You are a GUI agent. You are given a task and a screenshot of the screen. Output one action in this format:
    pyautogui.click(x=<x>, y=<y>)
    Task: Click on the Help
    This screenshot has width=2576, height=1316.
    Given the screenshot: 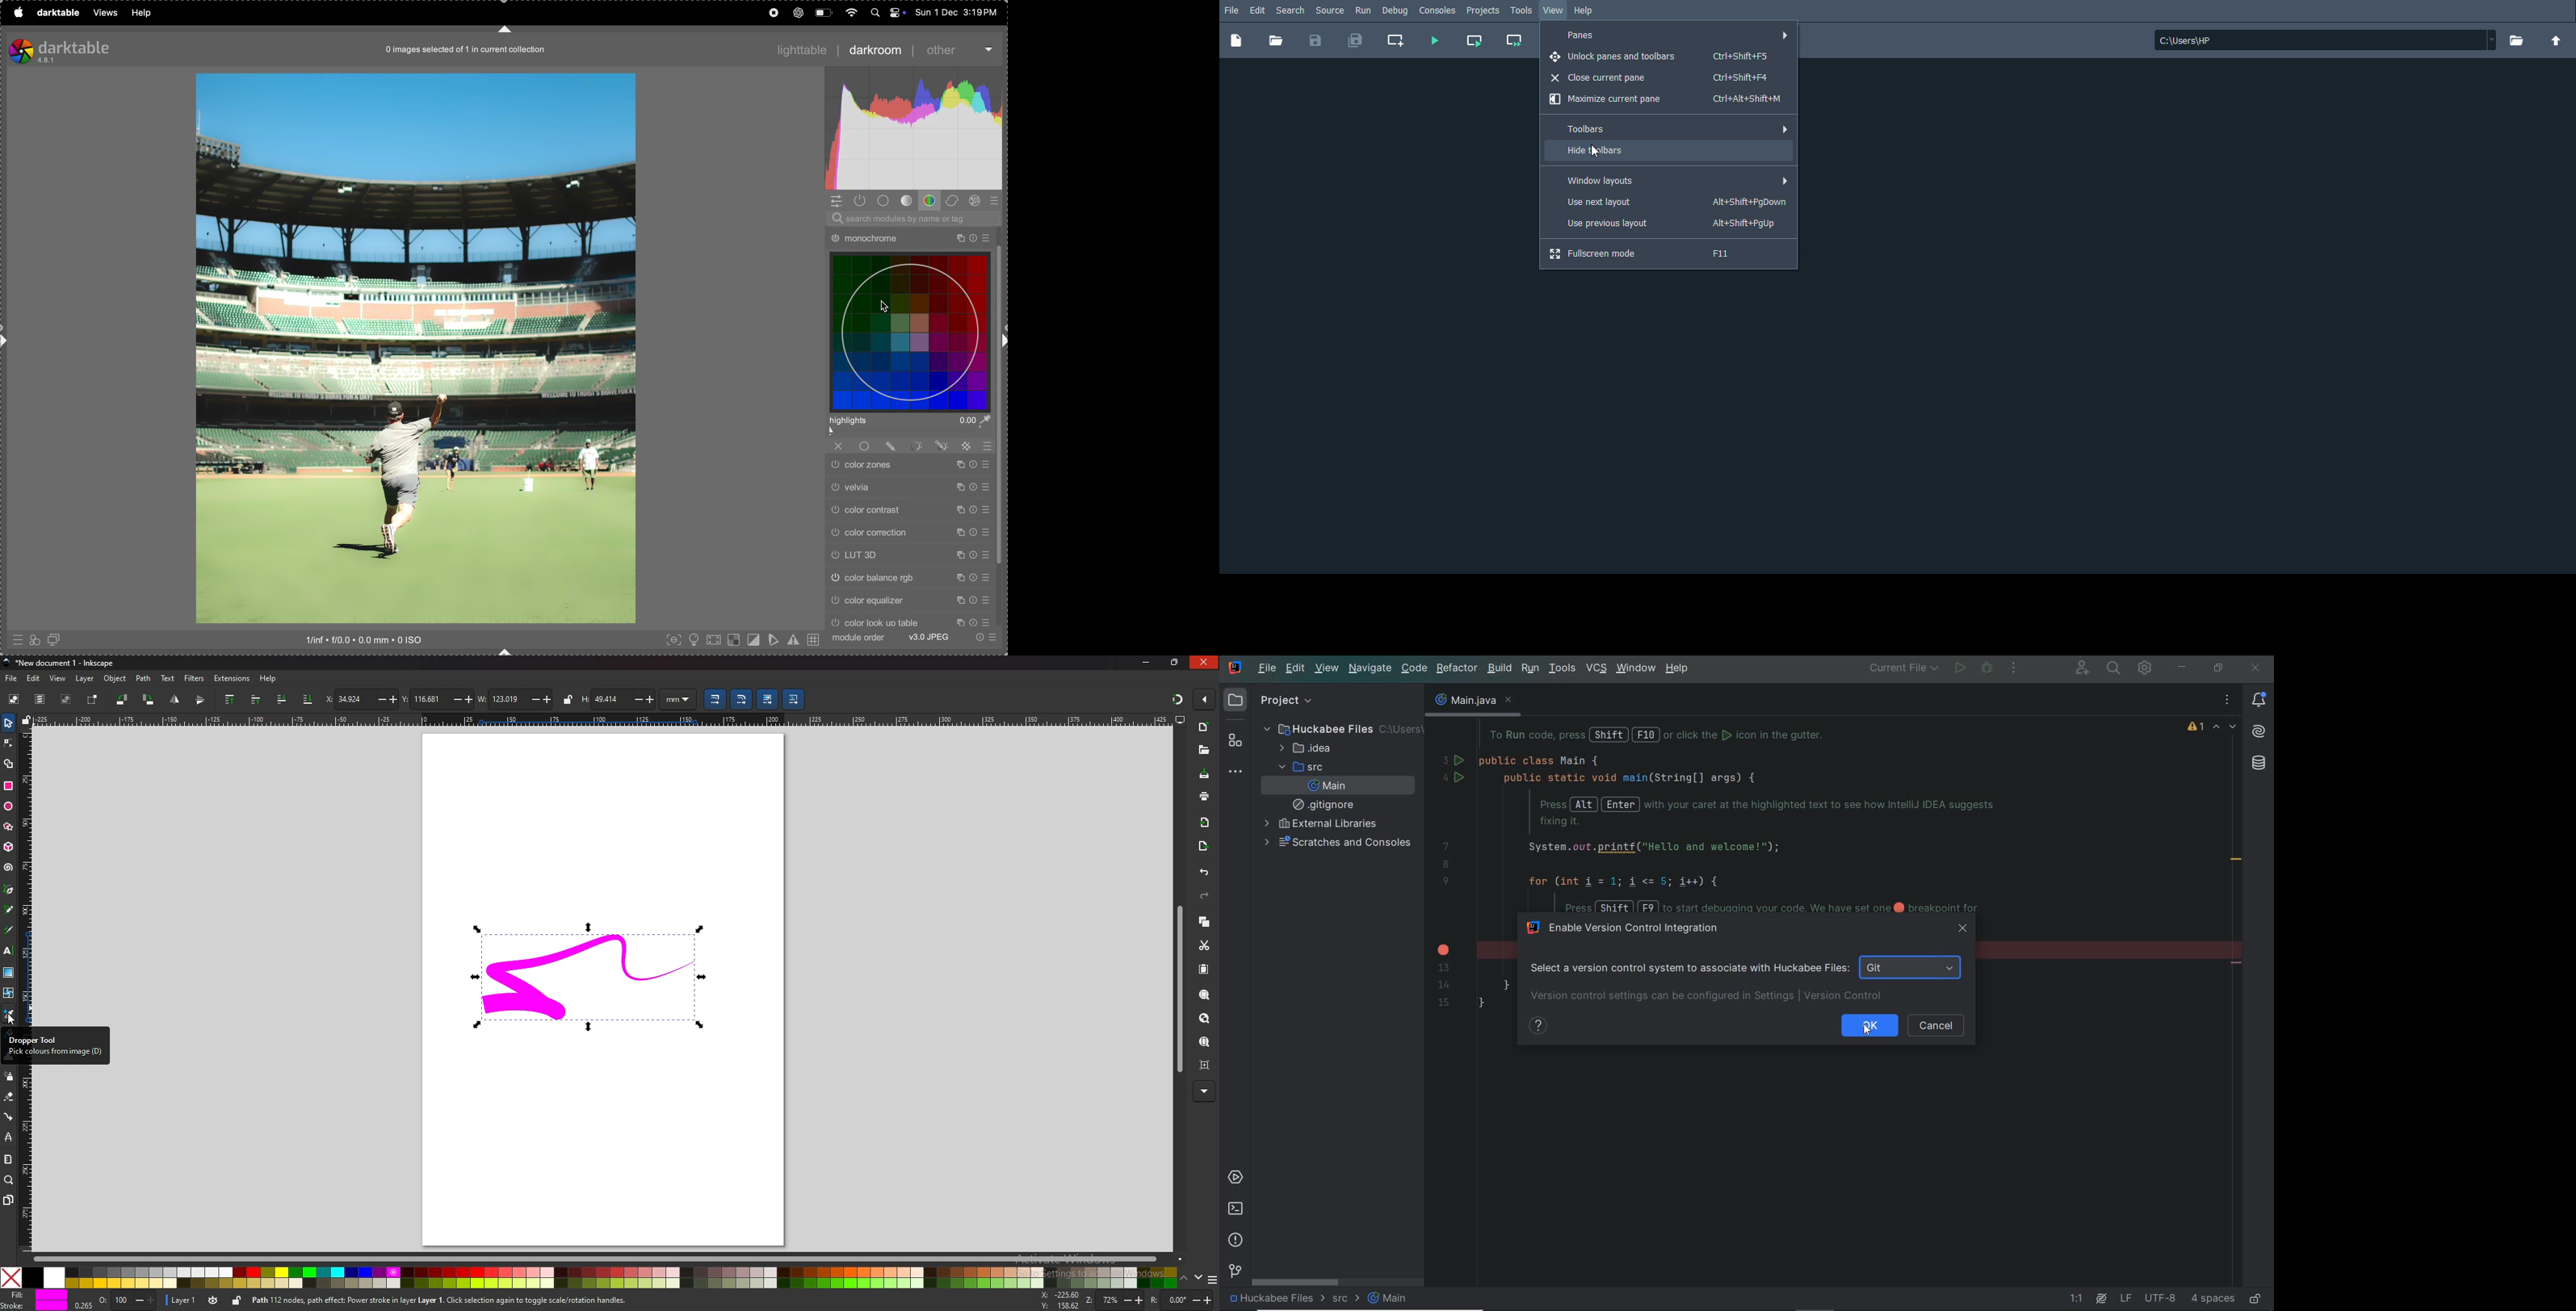 What is the action you would take?
    pyautogui.click(x=1585, y=10)
    